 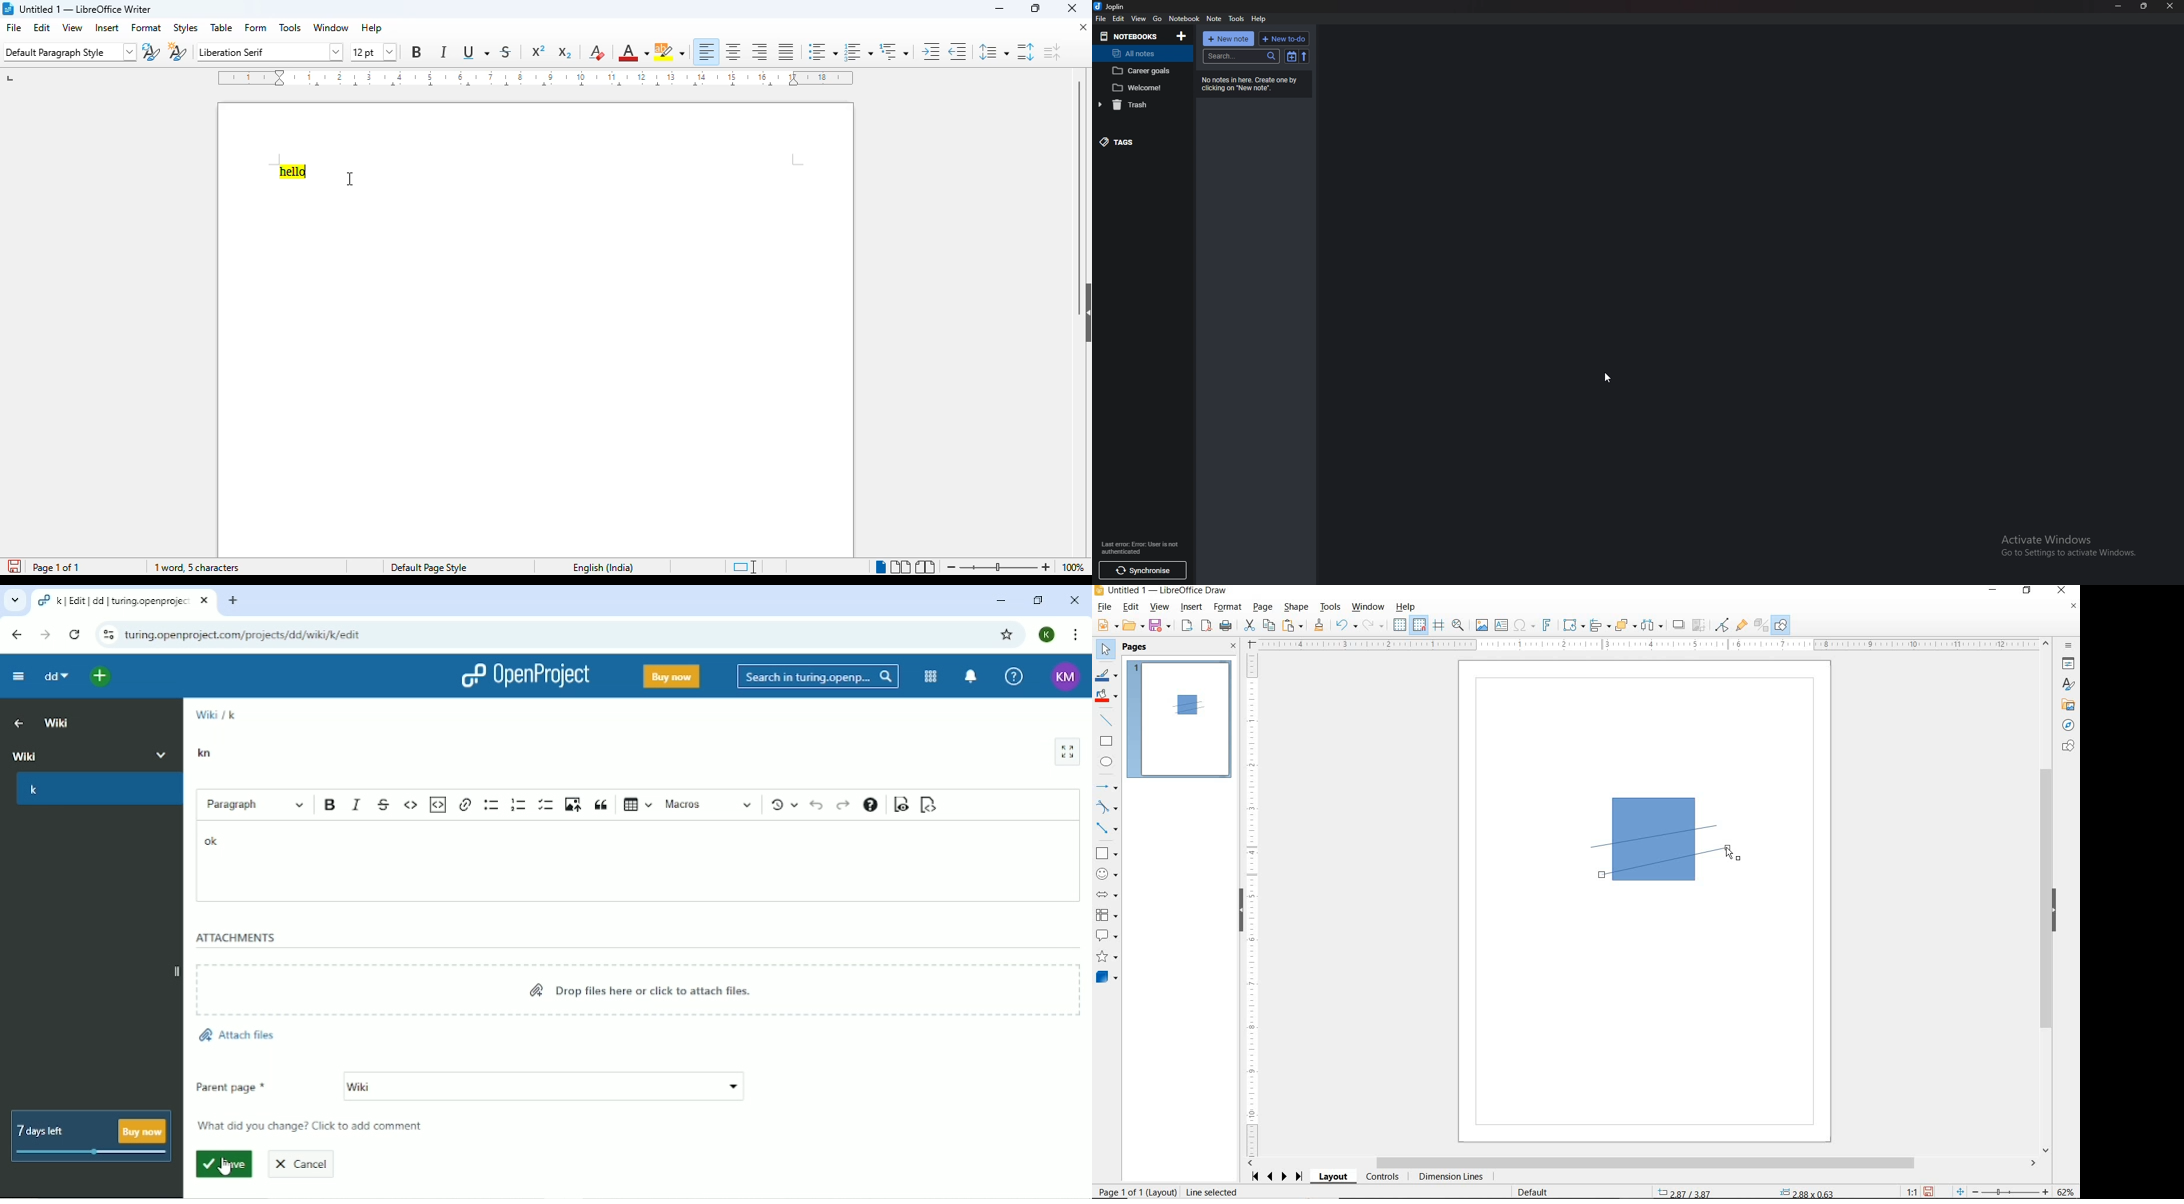 What do you see at coordinates (1648, 644) in the screenshot?
I see `RULER` at bounding box center [1648, 644].